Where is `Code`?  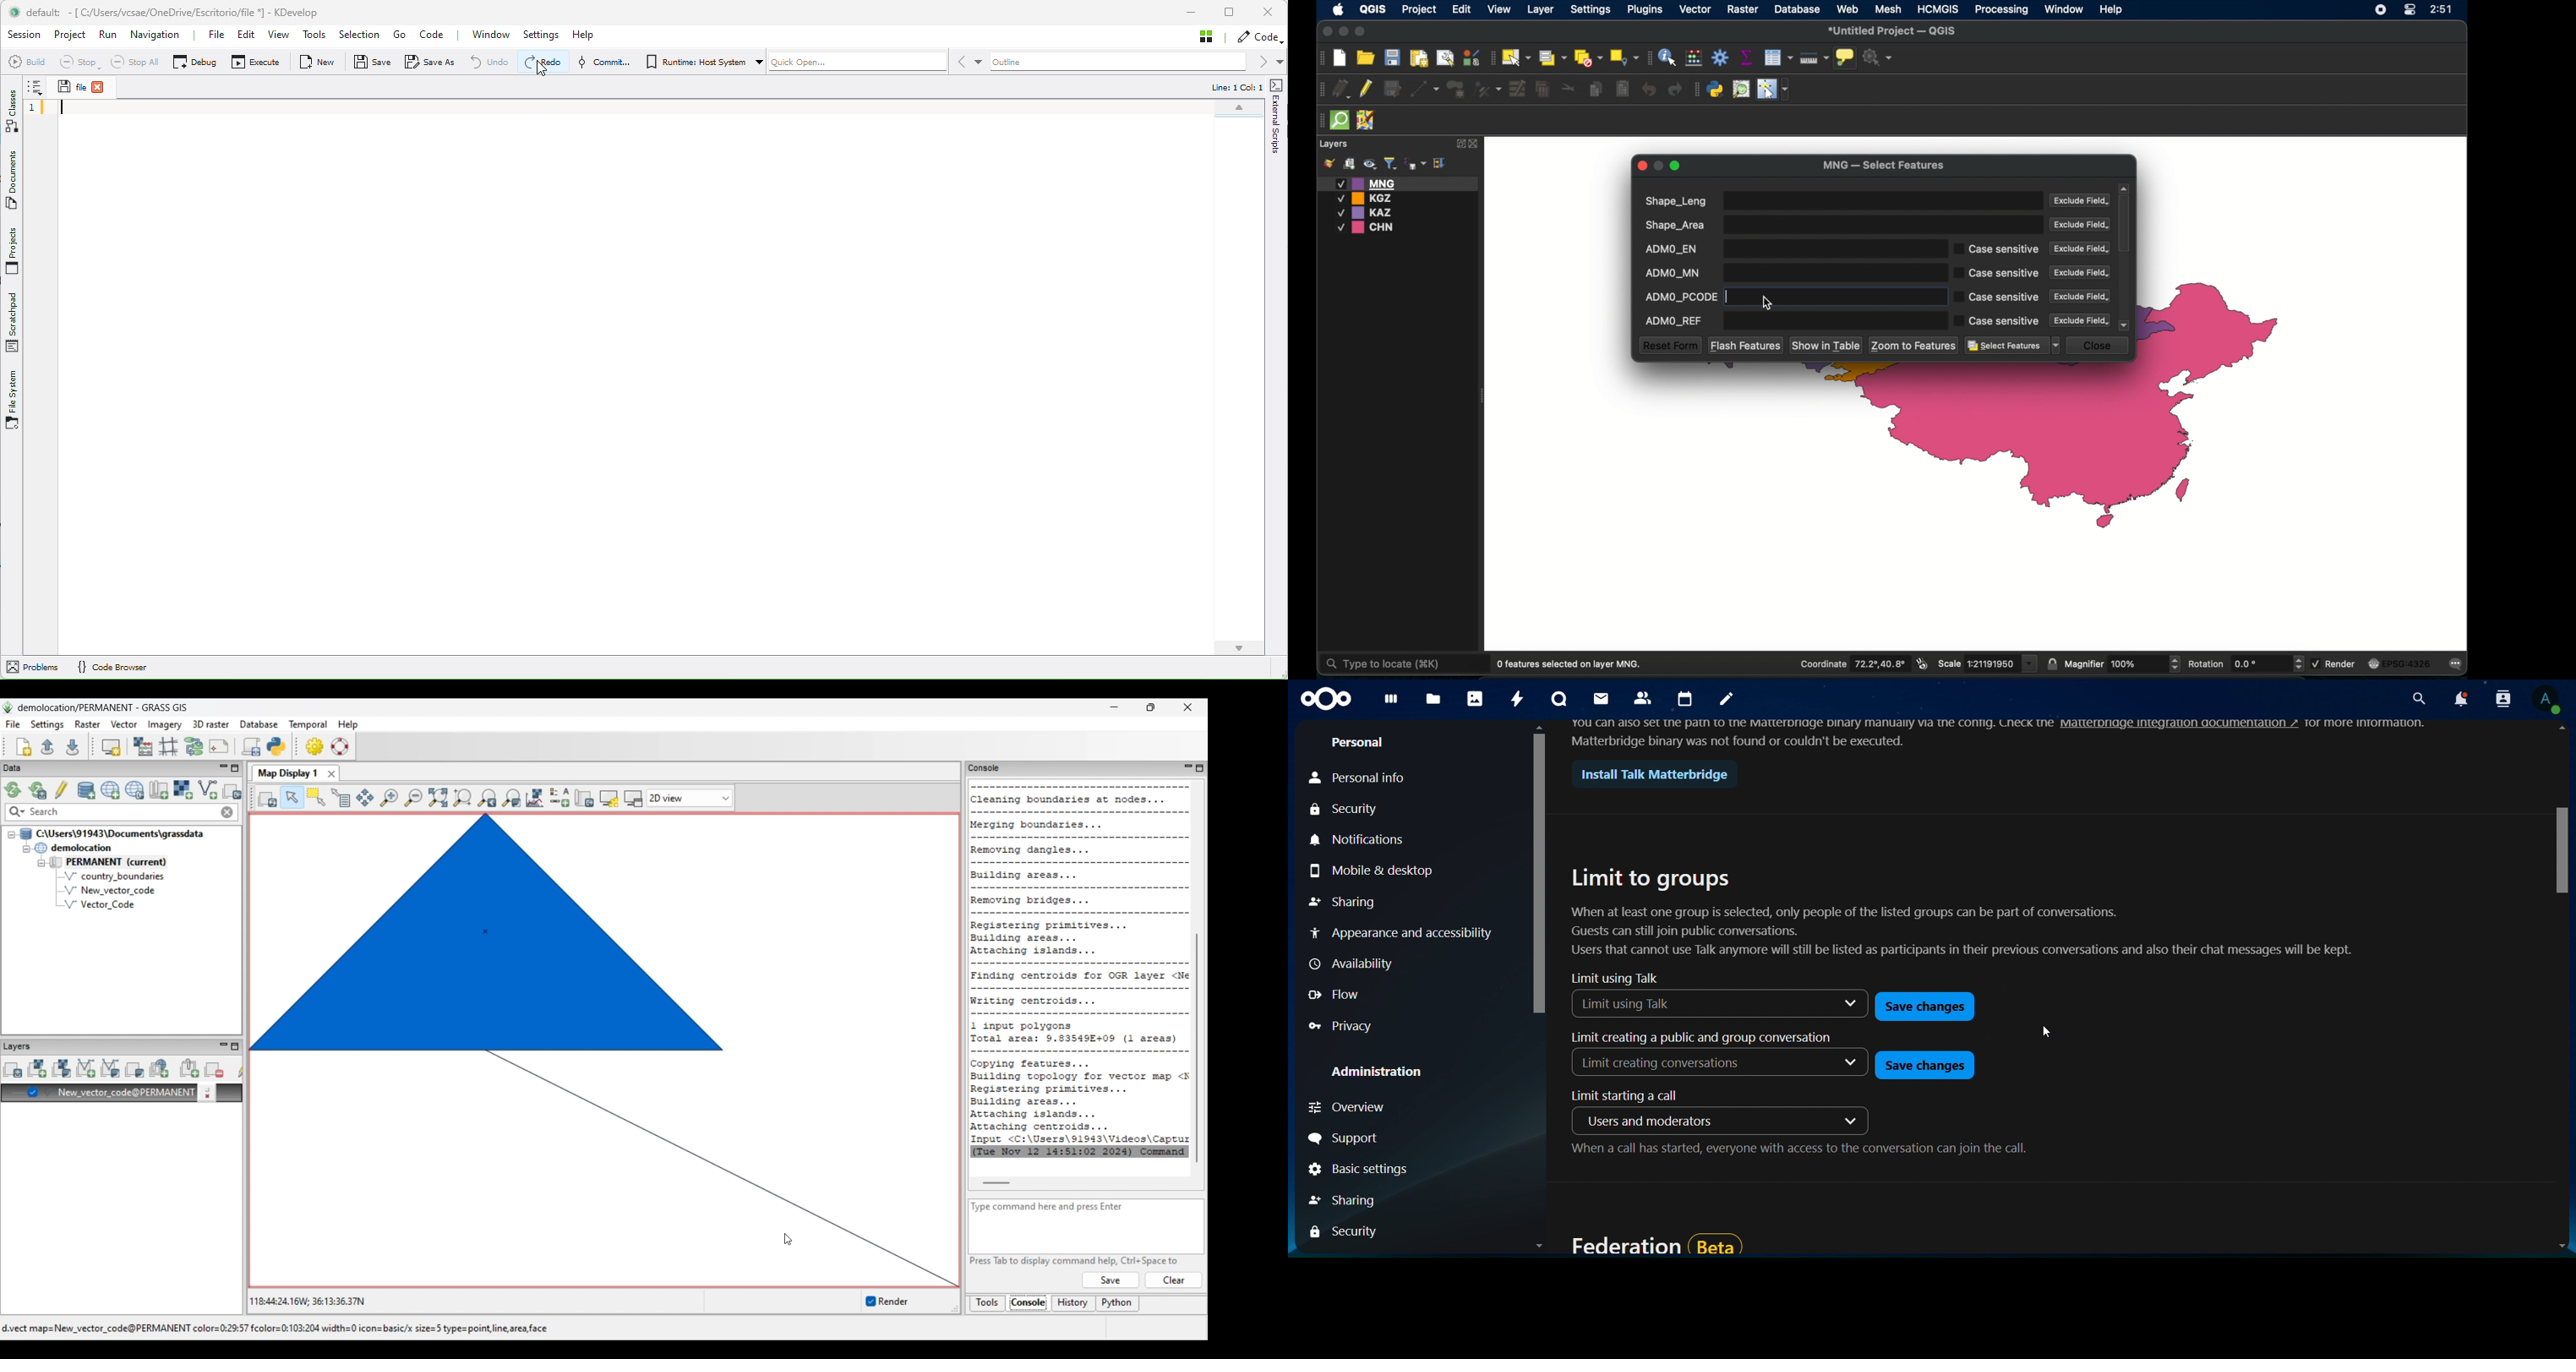
Code is located at coordinates (1256, 38).